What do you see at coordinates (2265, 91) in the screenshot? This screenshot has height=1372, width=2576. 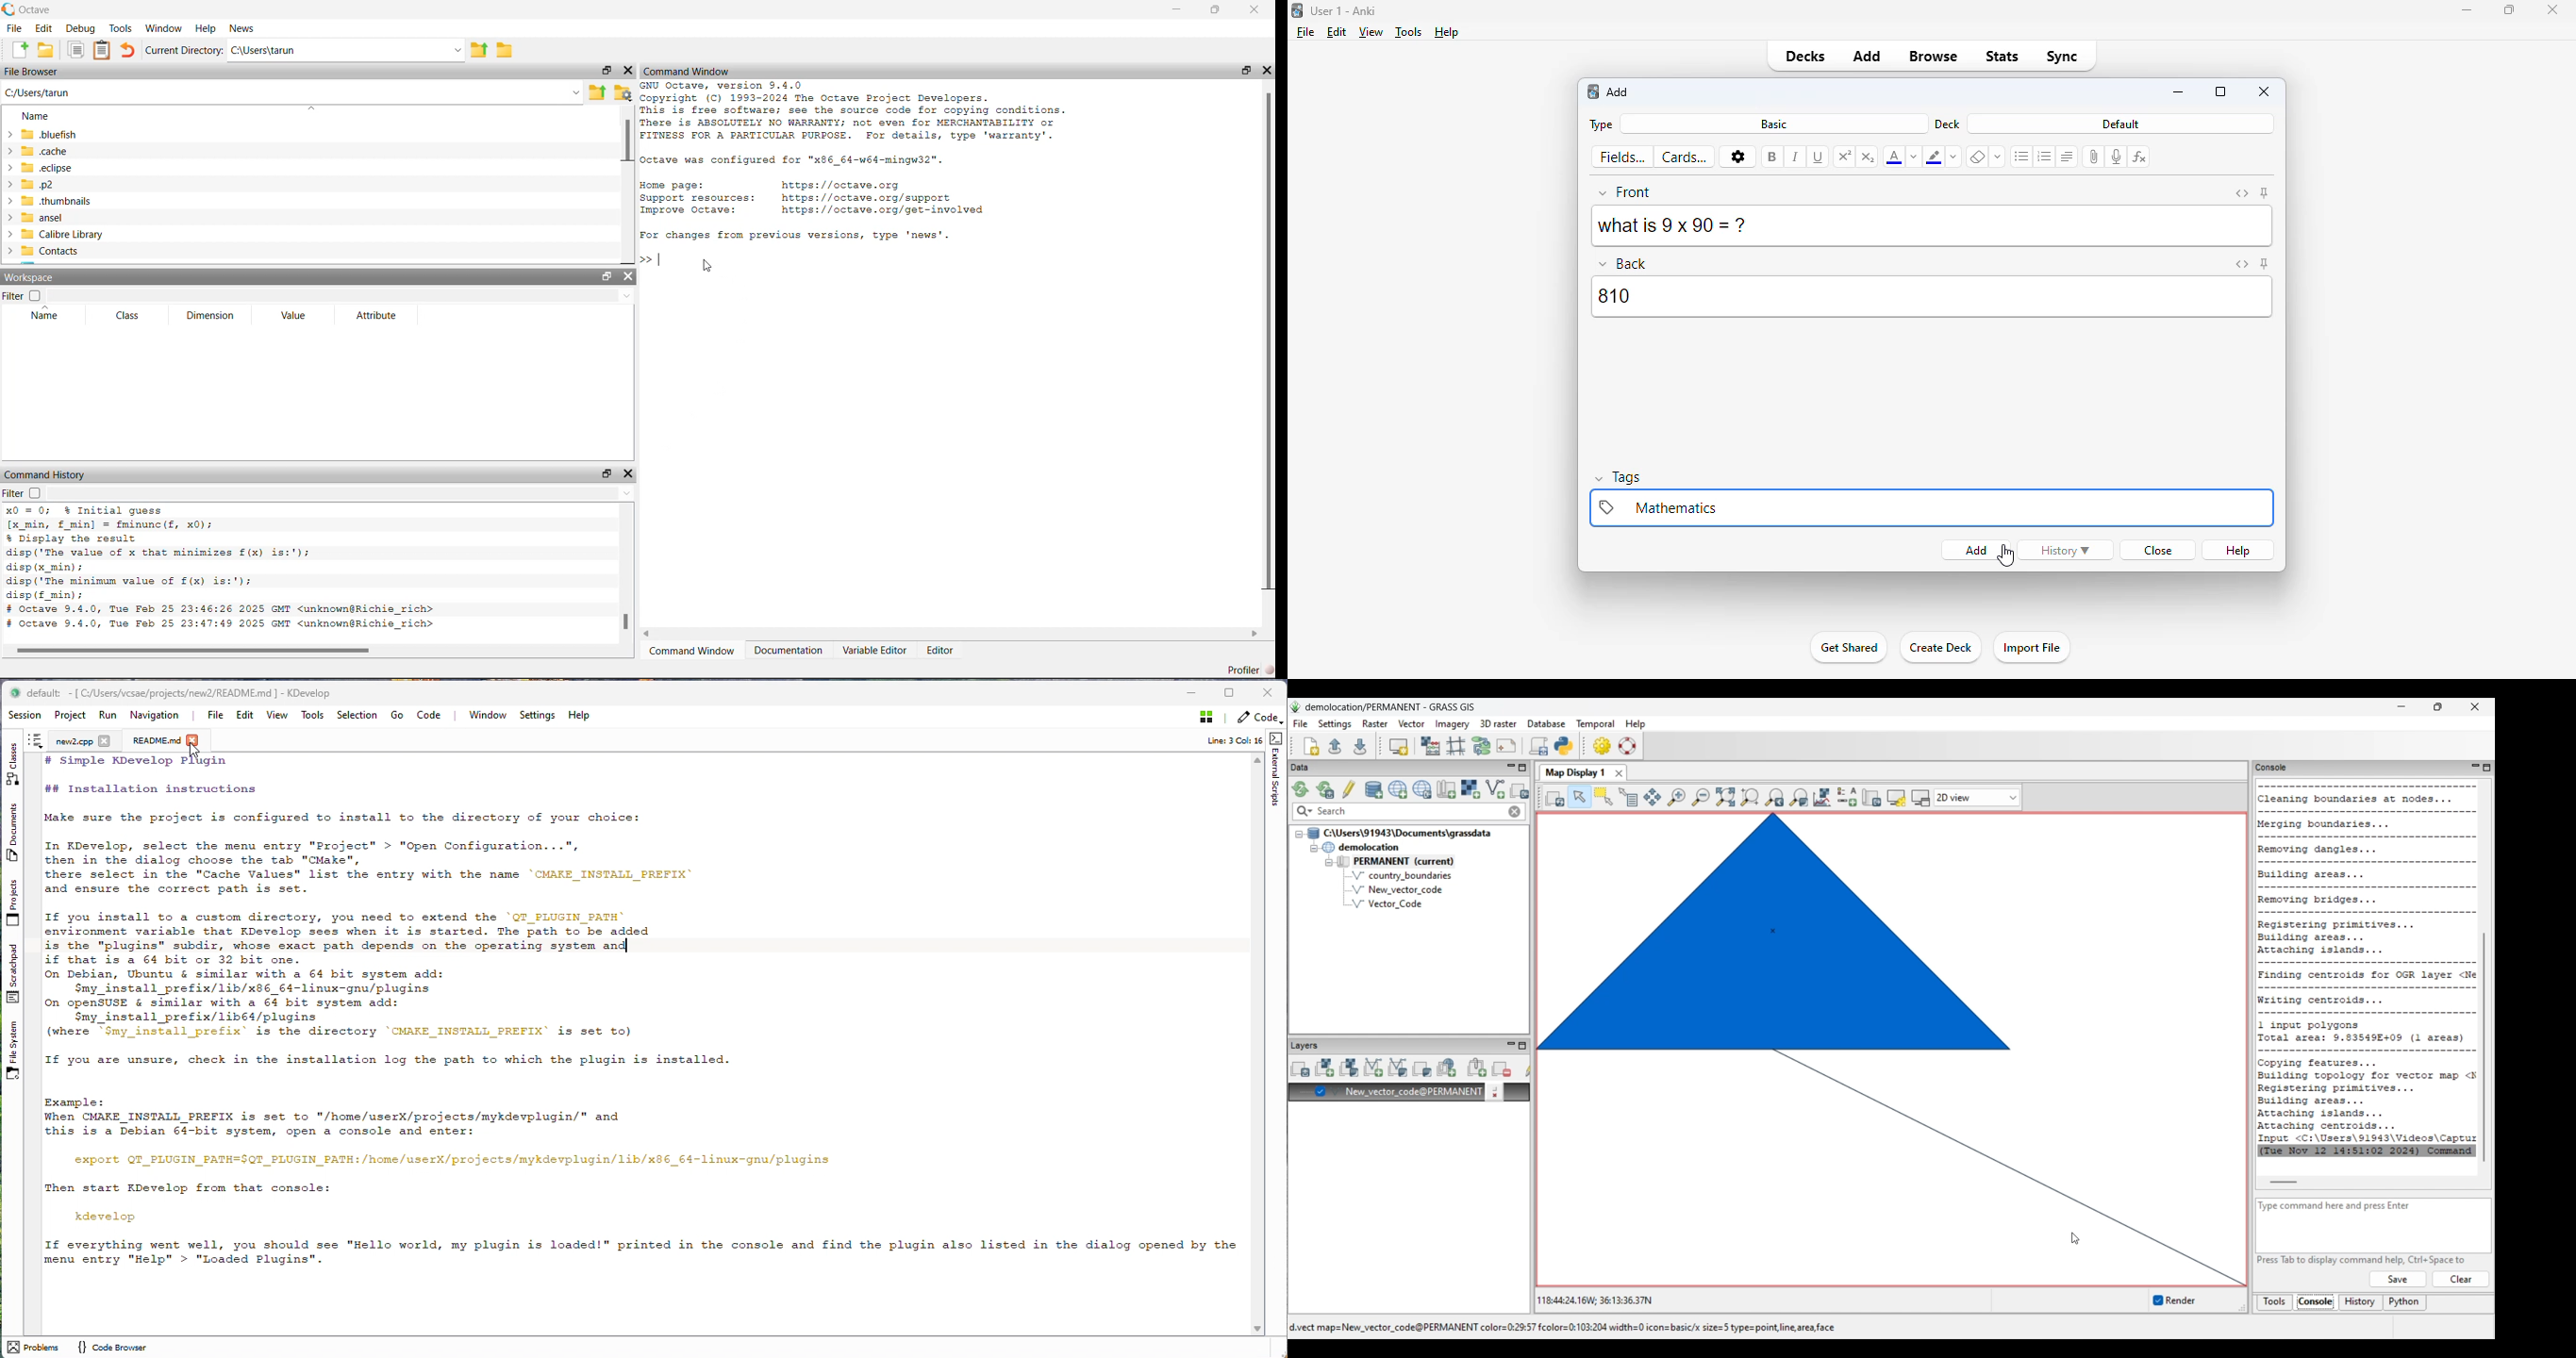 I see `close` at bounding box center [2265, 91].